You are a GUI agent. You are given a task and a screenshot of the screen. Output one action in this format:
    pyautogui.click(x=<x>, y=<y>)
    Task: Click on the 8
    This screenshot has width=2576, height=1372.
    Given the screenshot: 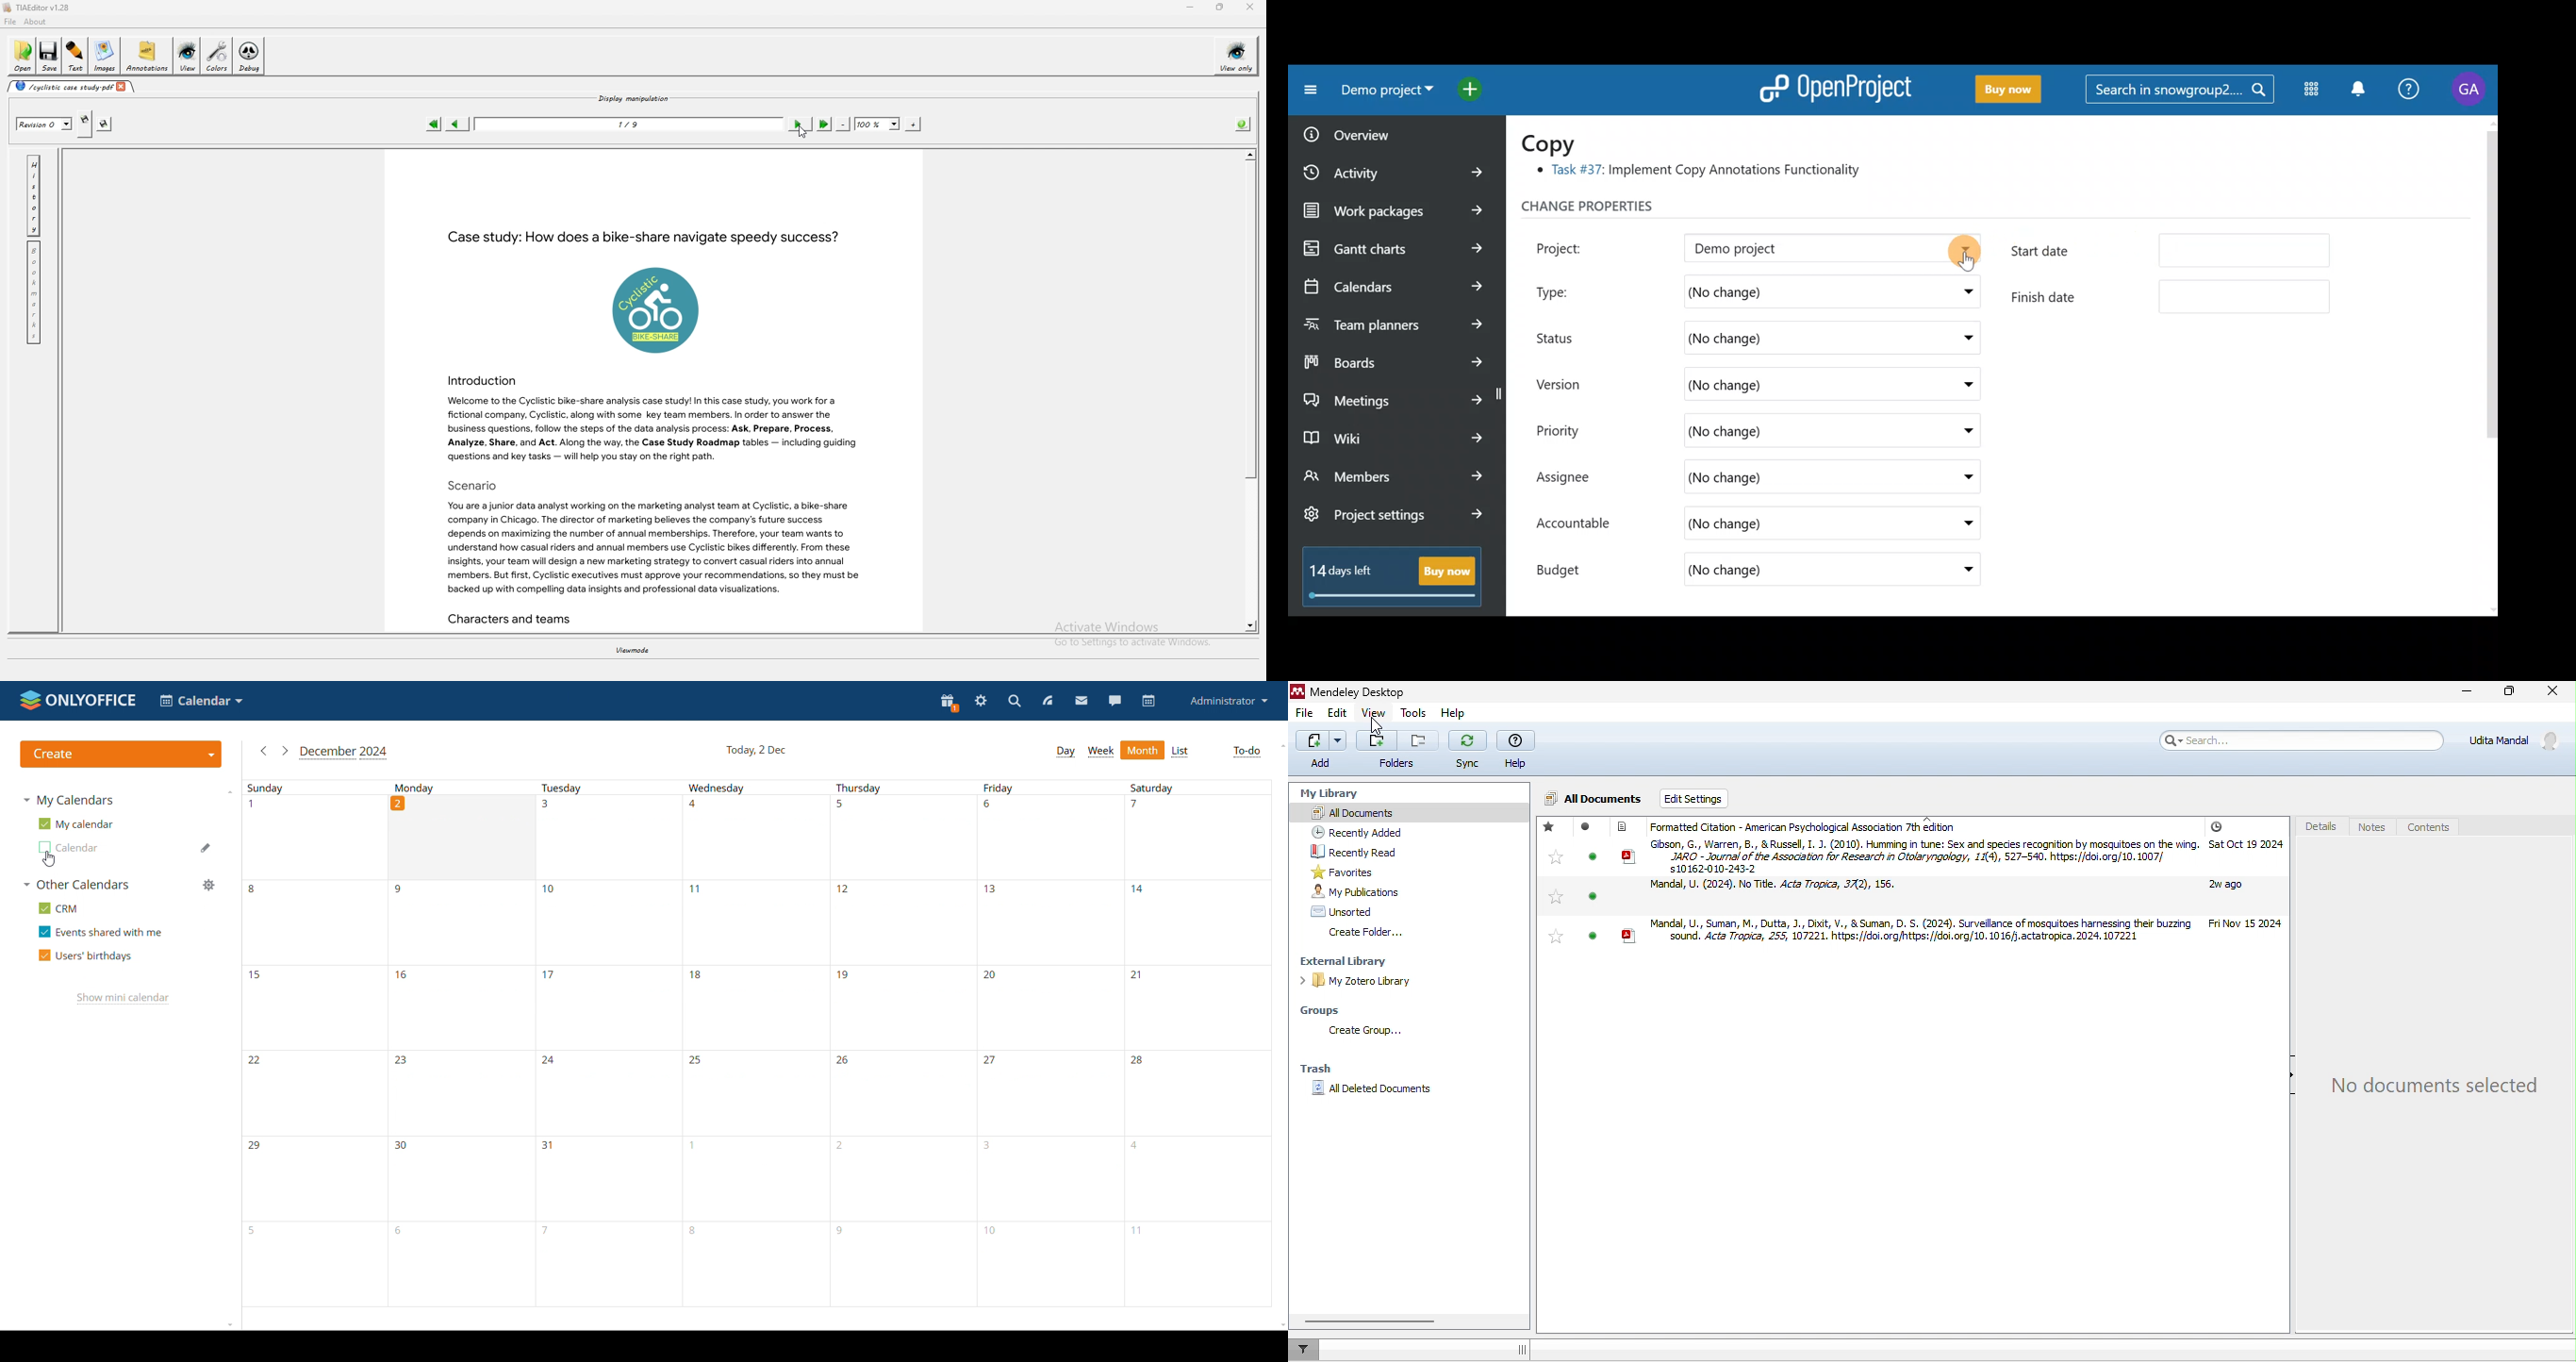 What is the action you would take?
    pyautogui.click(x=757, y=1265)
    